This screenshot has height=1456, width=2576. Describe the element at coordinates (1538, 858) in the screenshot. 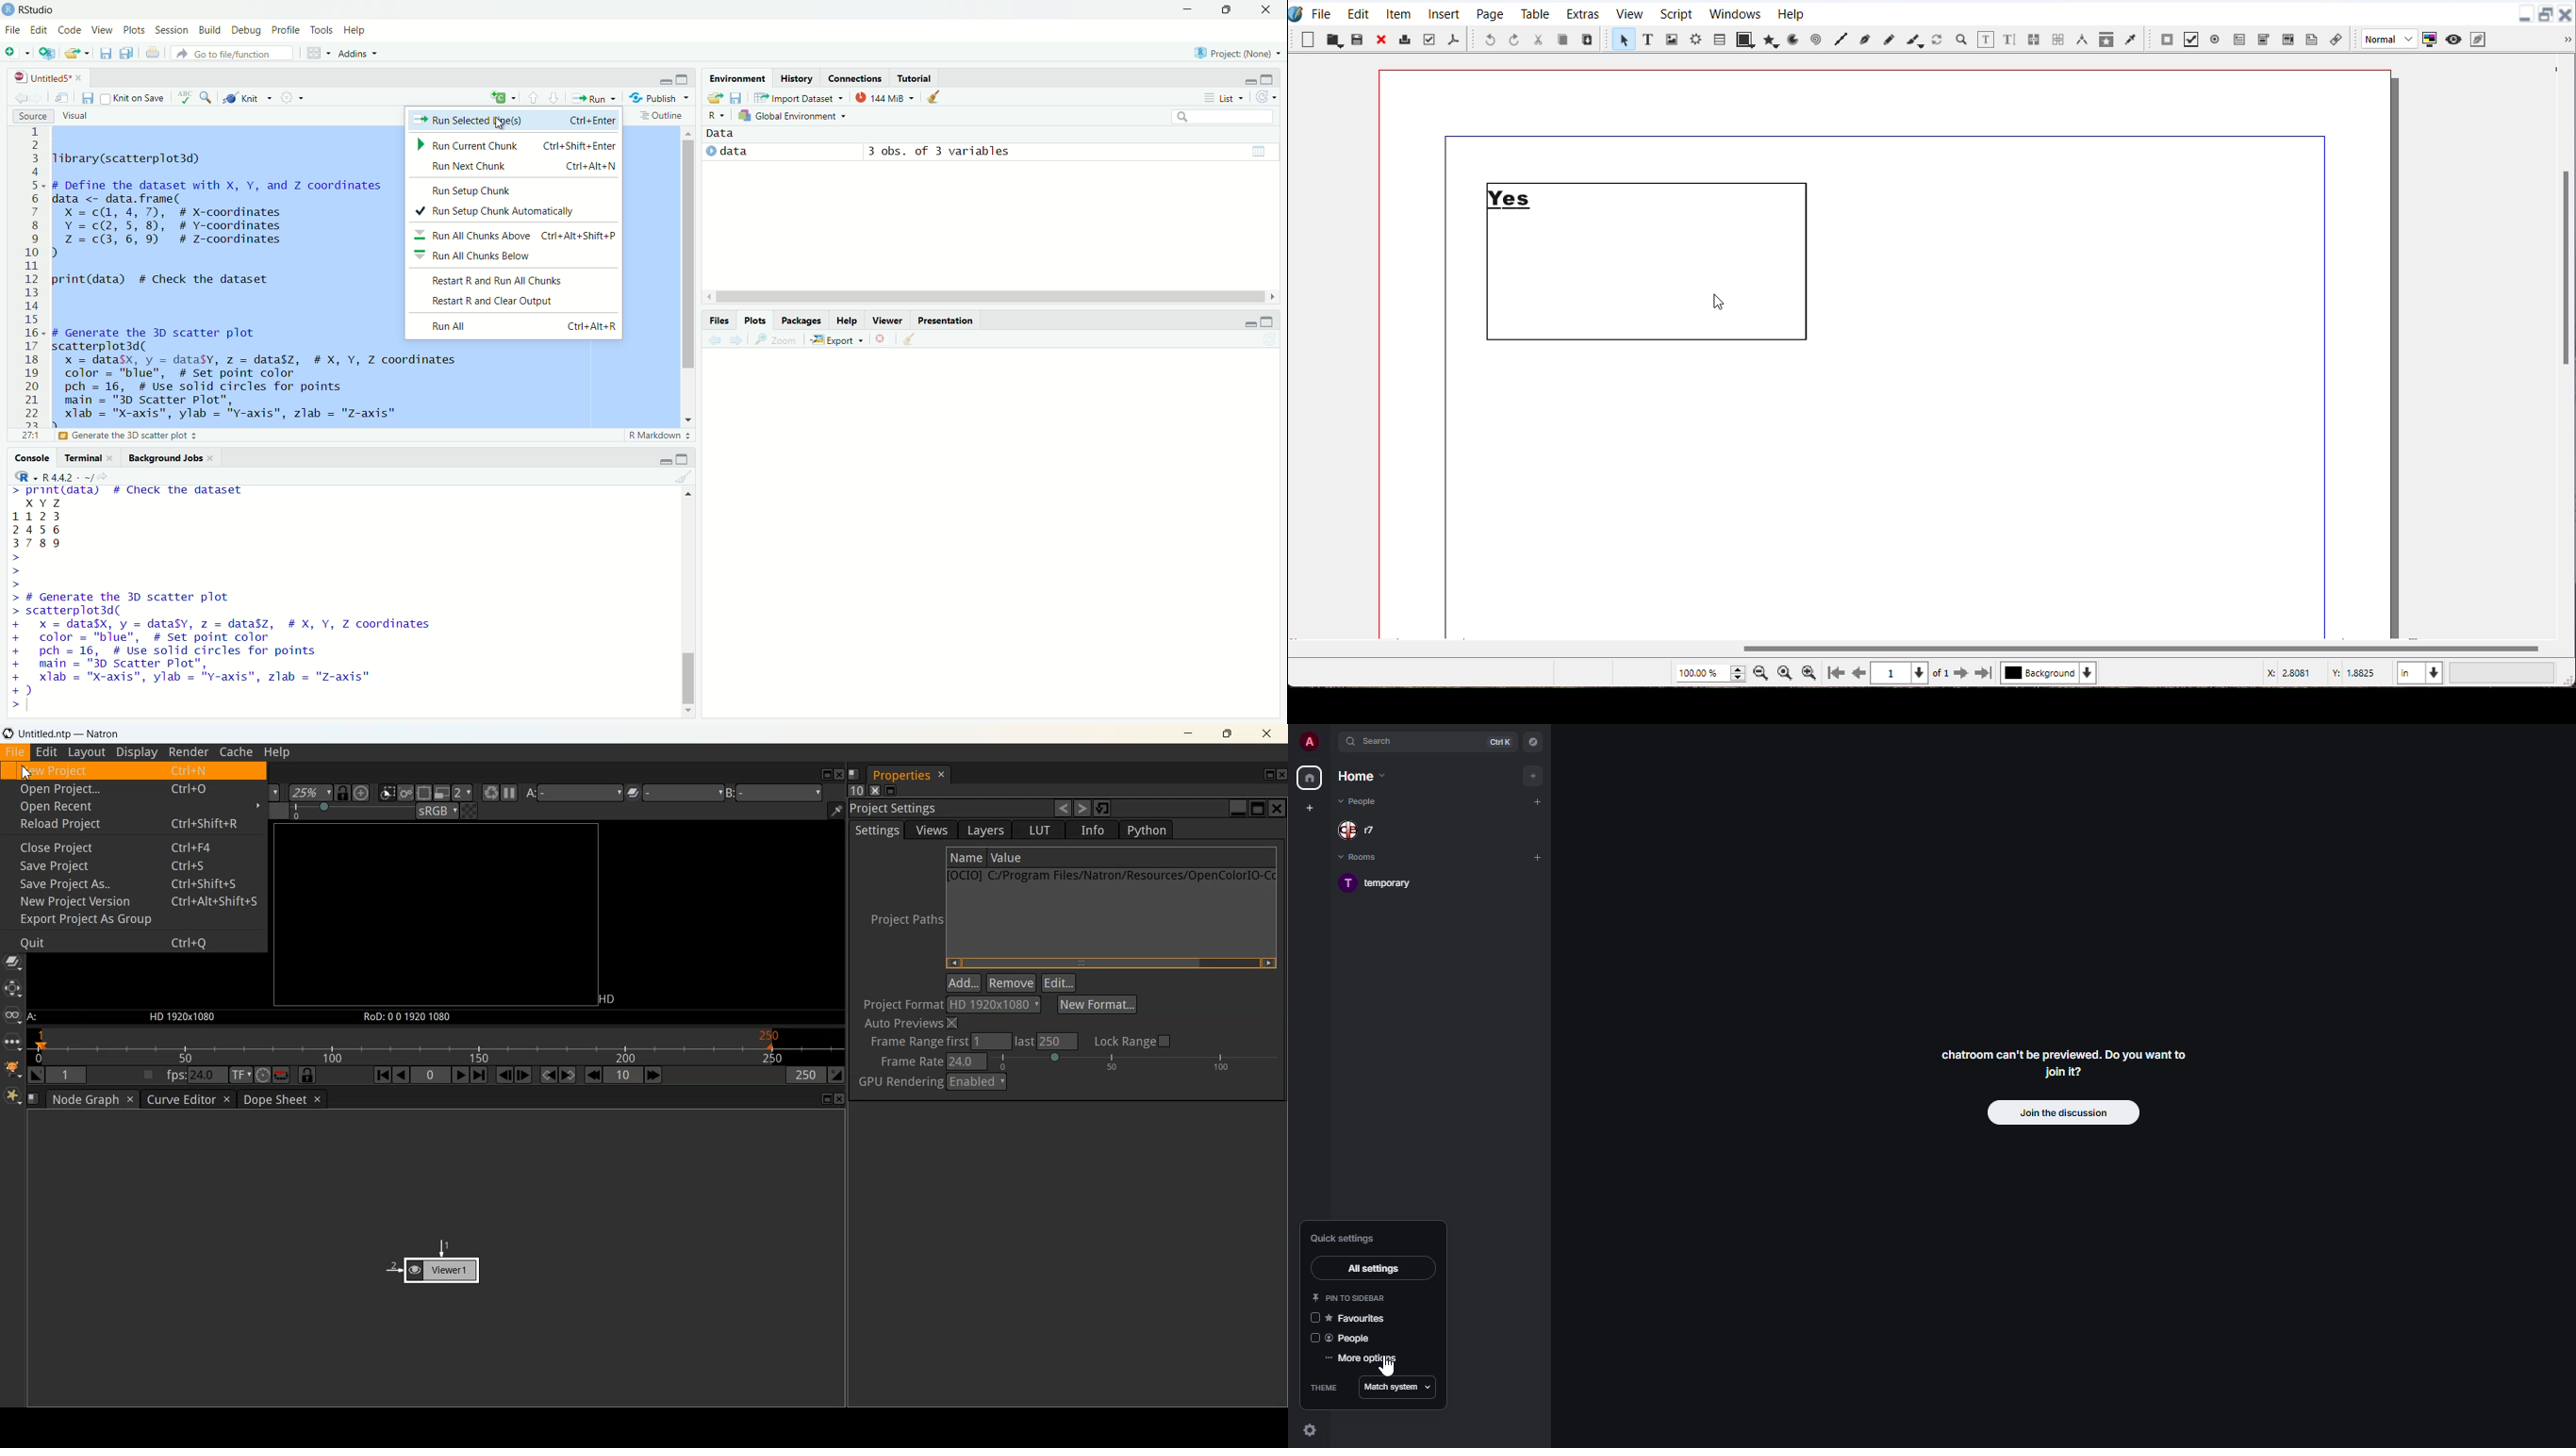

I see `add` at that location.